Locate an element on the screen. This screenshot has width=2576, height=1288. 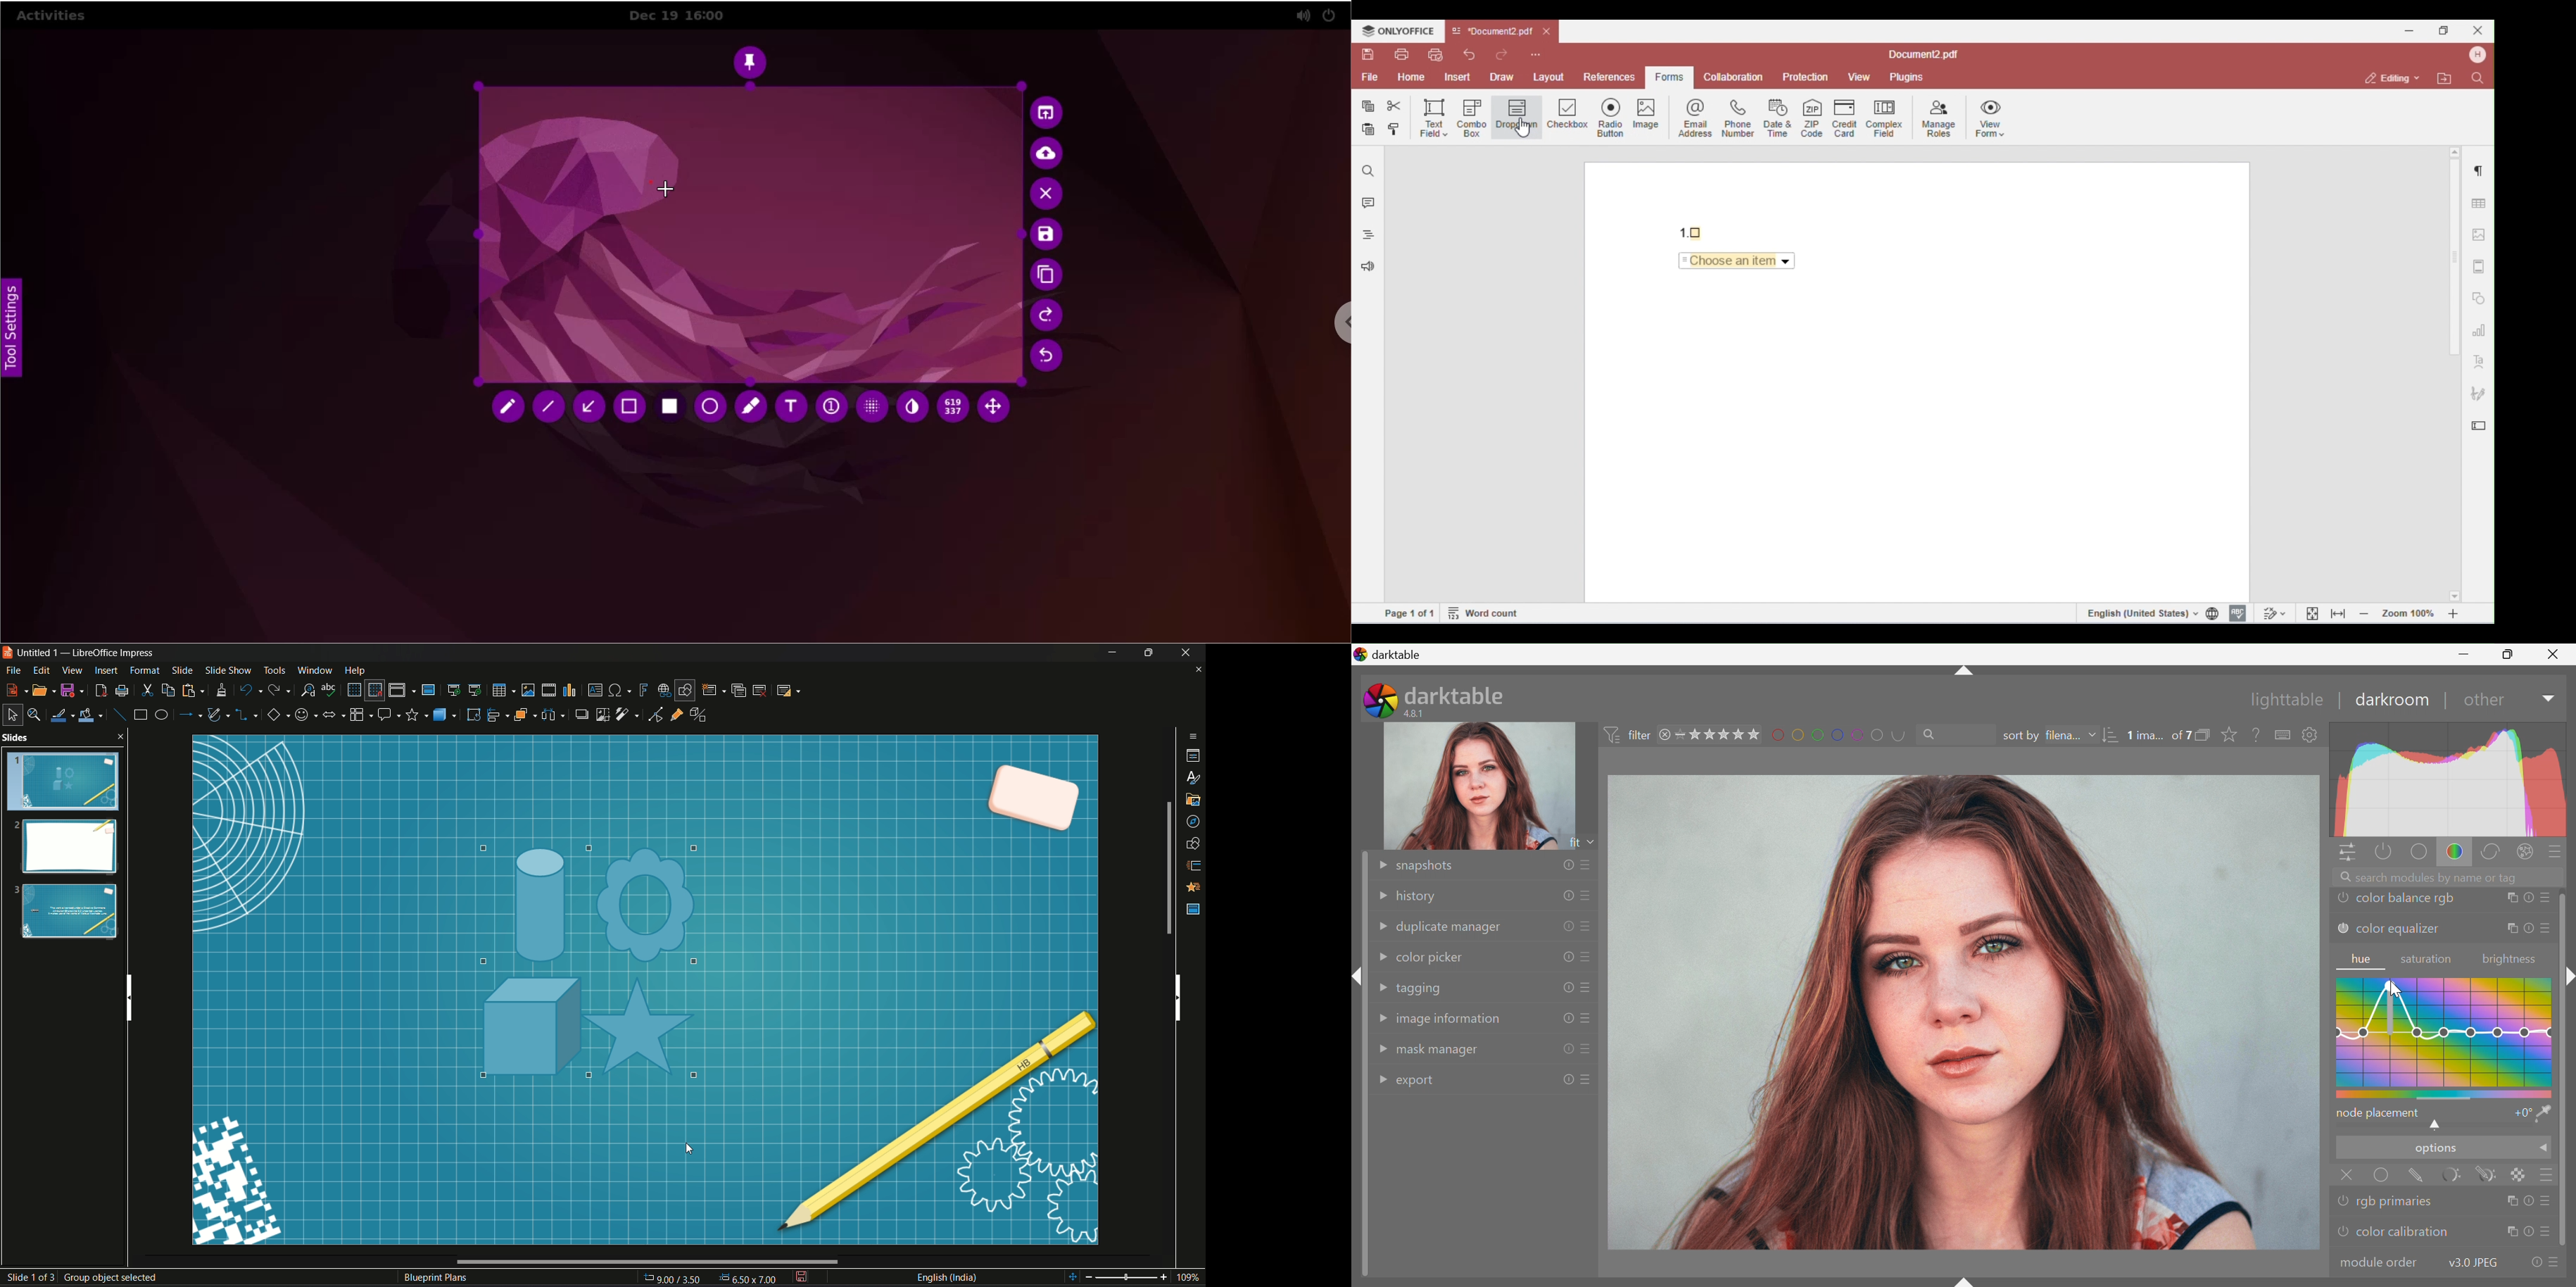
insert chart is located at coordinates (569, 691).